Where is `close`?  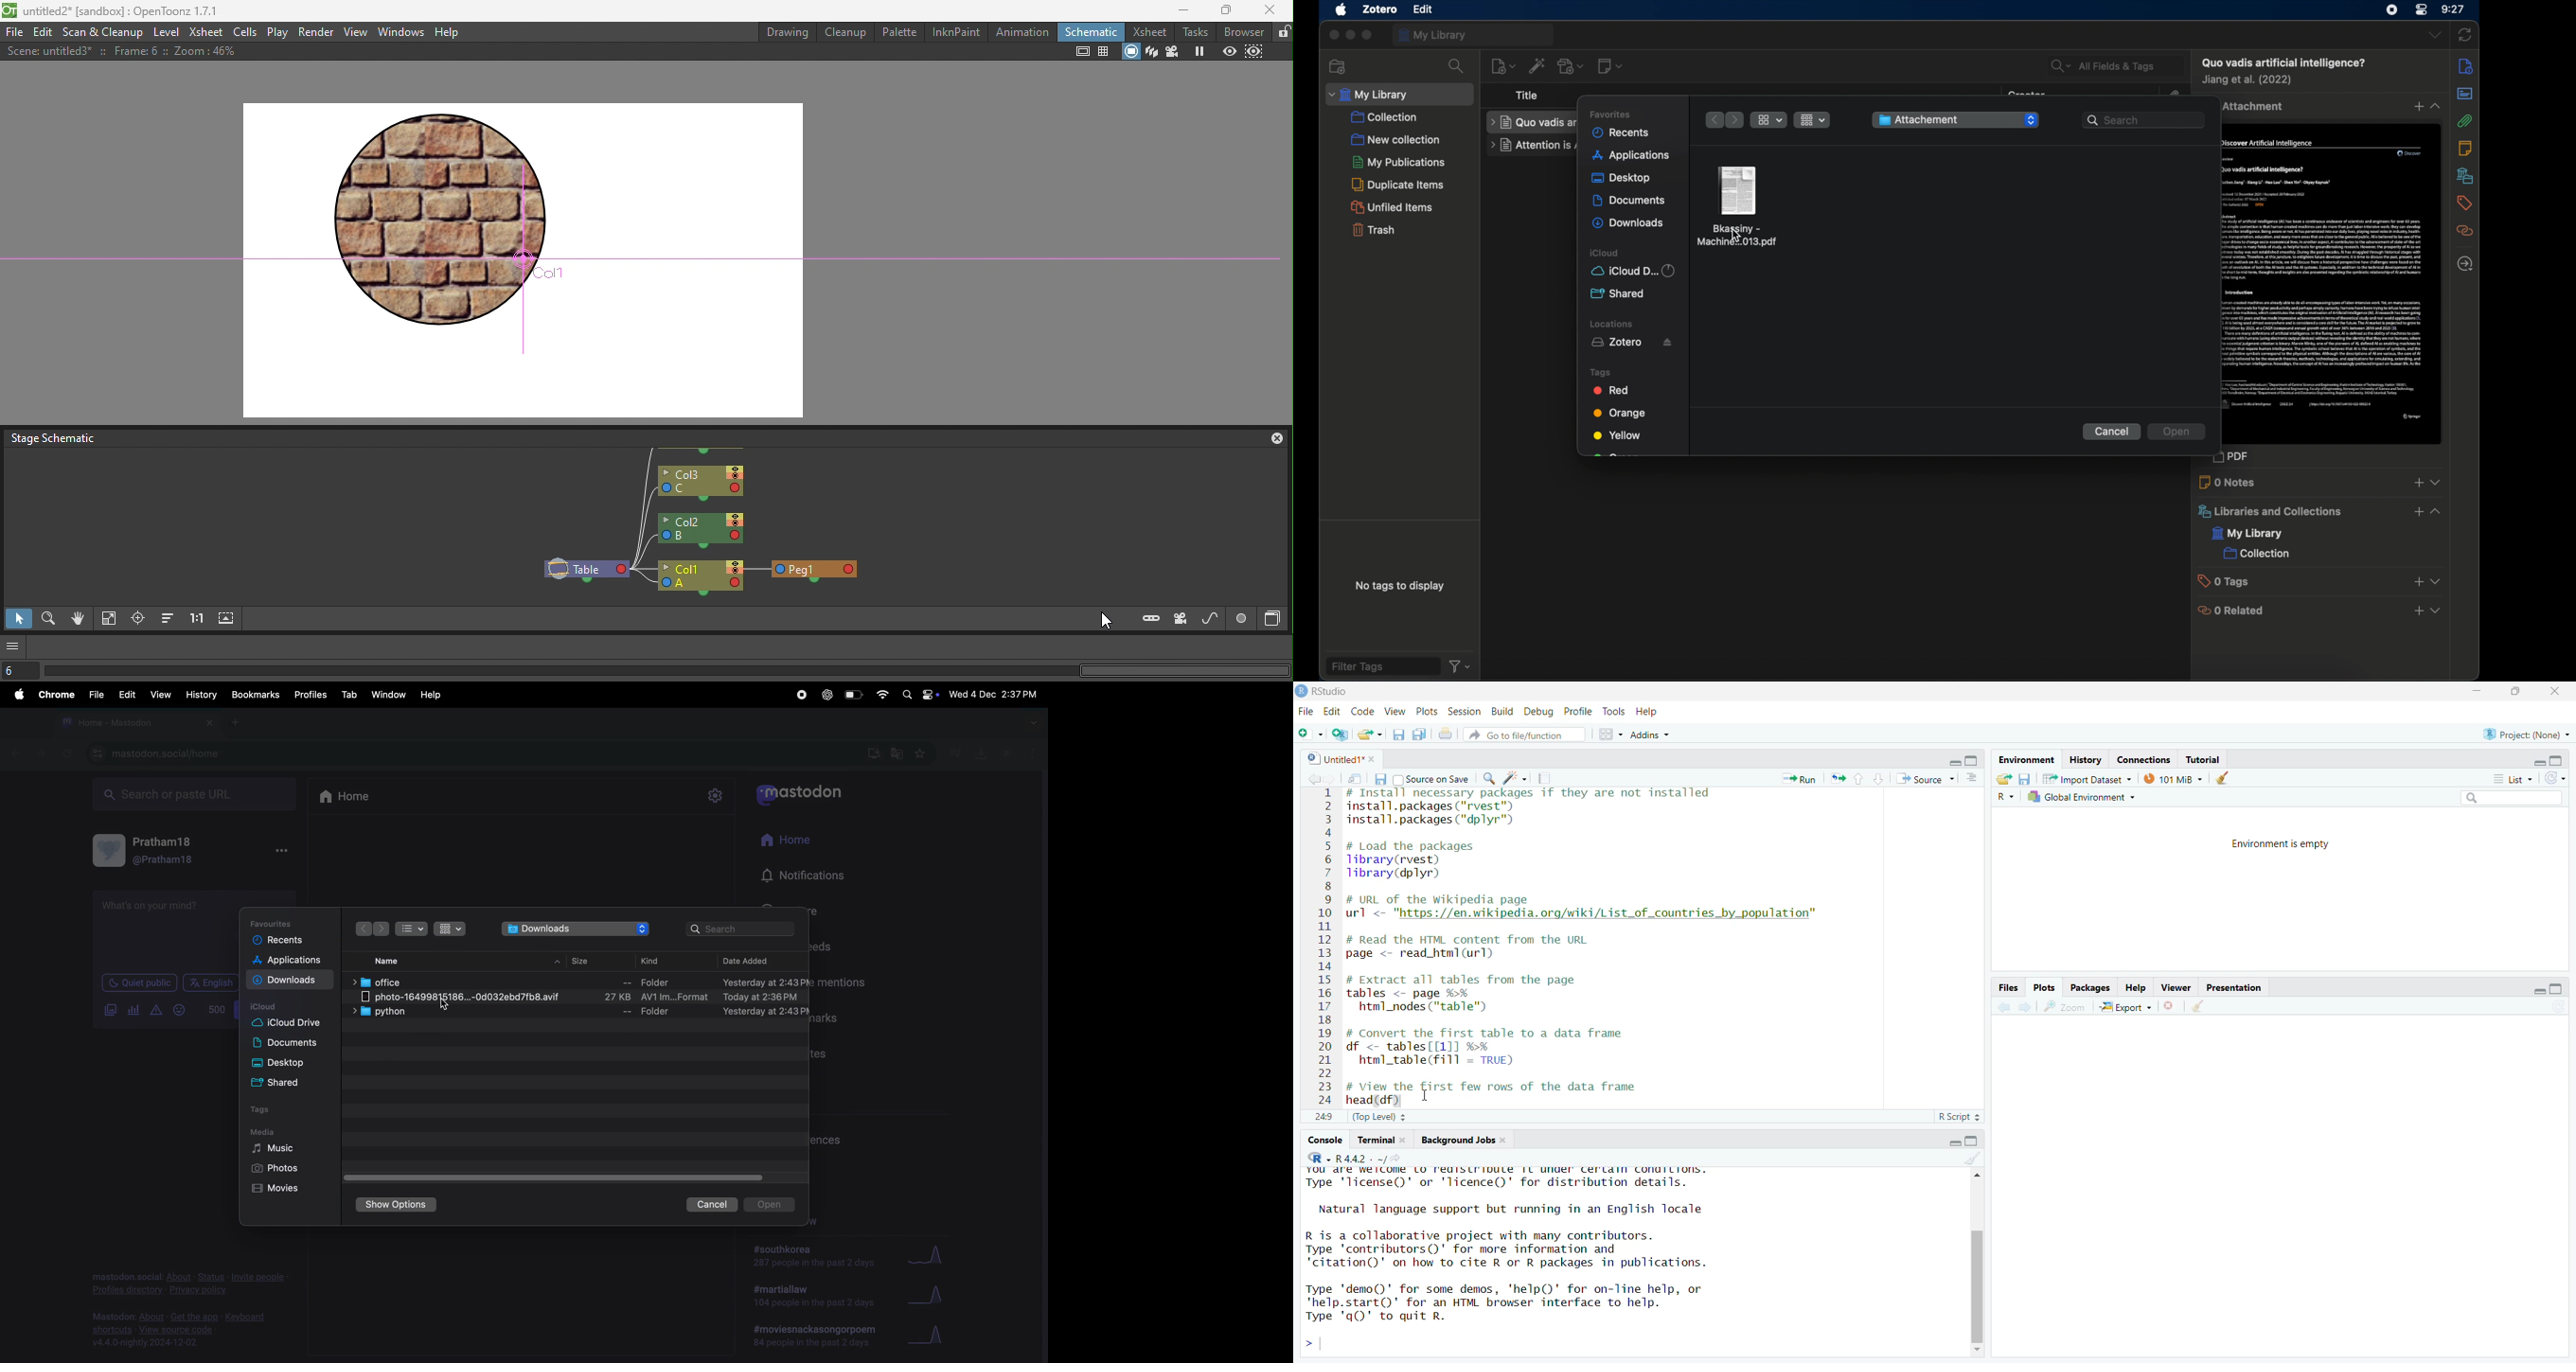
close is located at coordinates (1505, 1140).